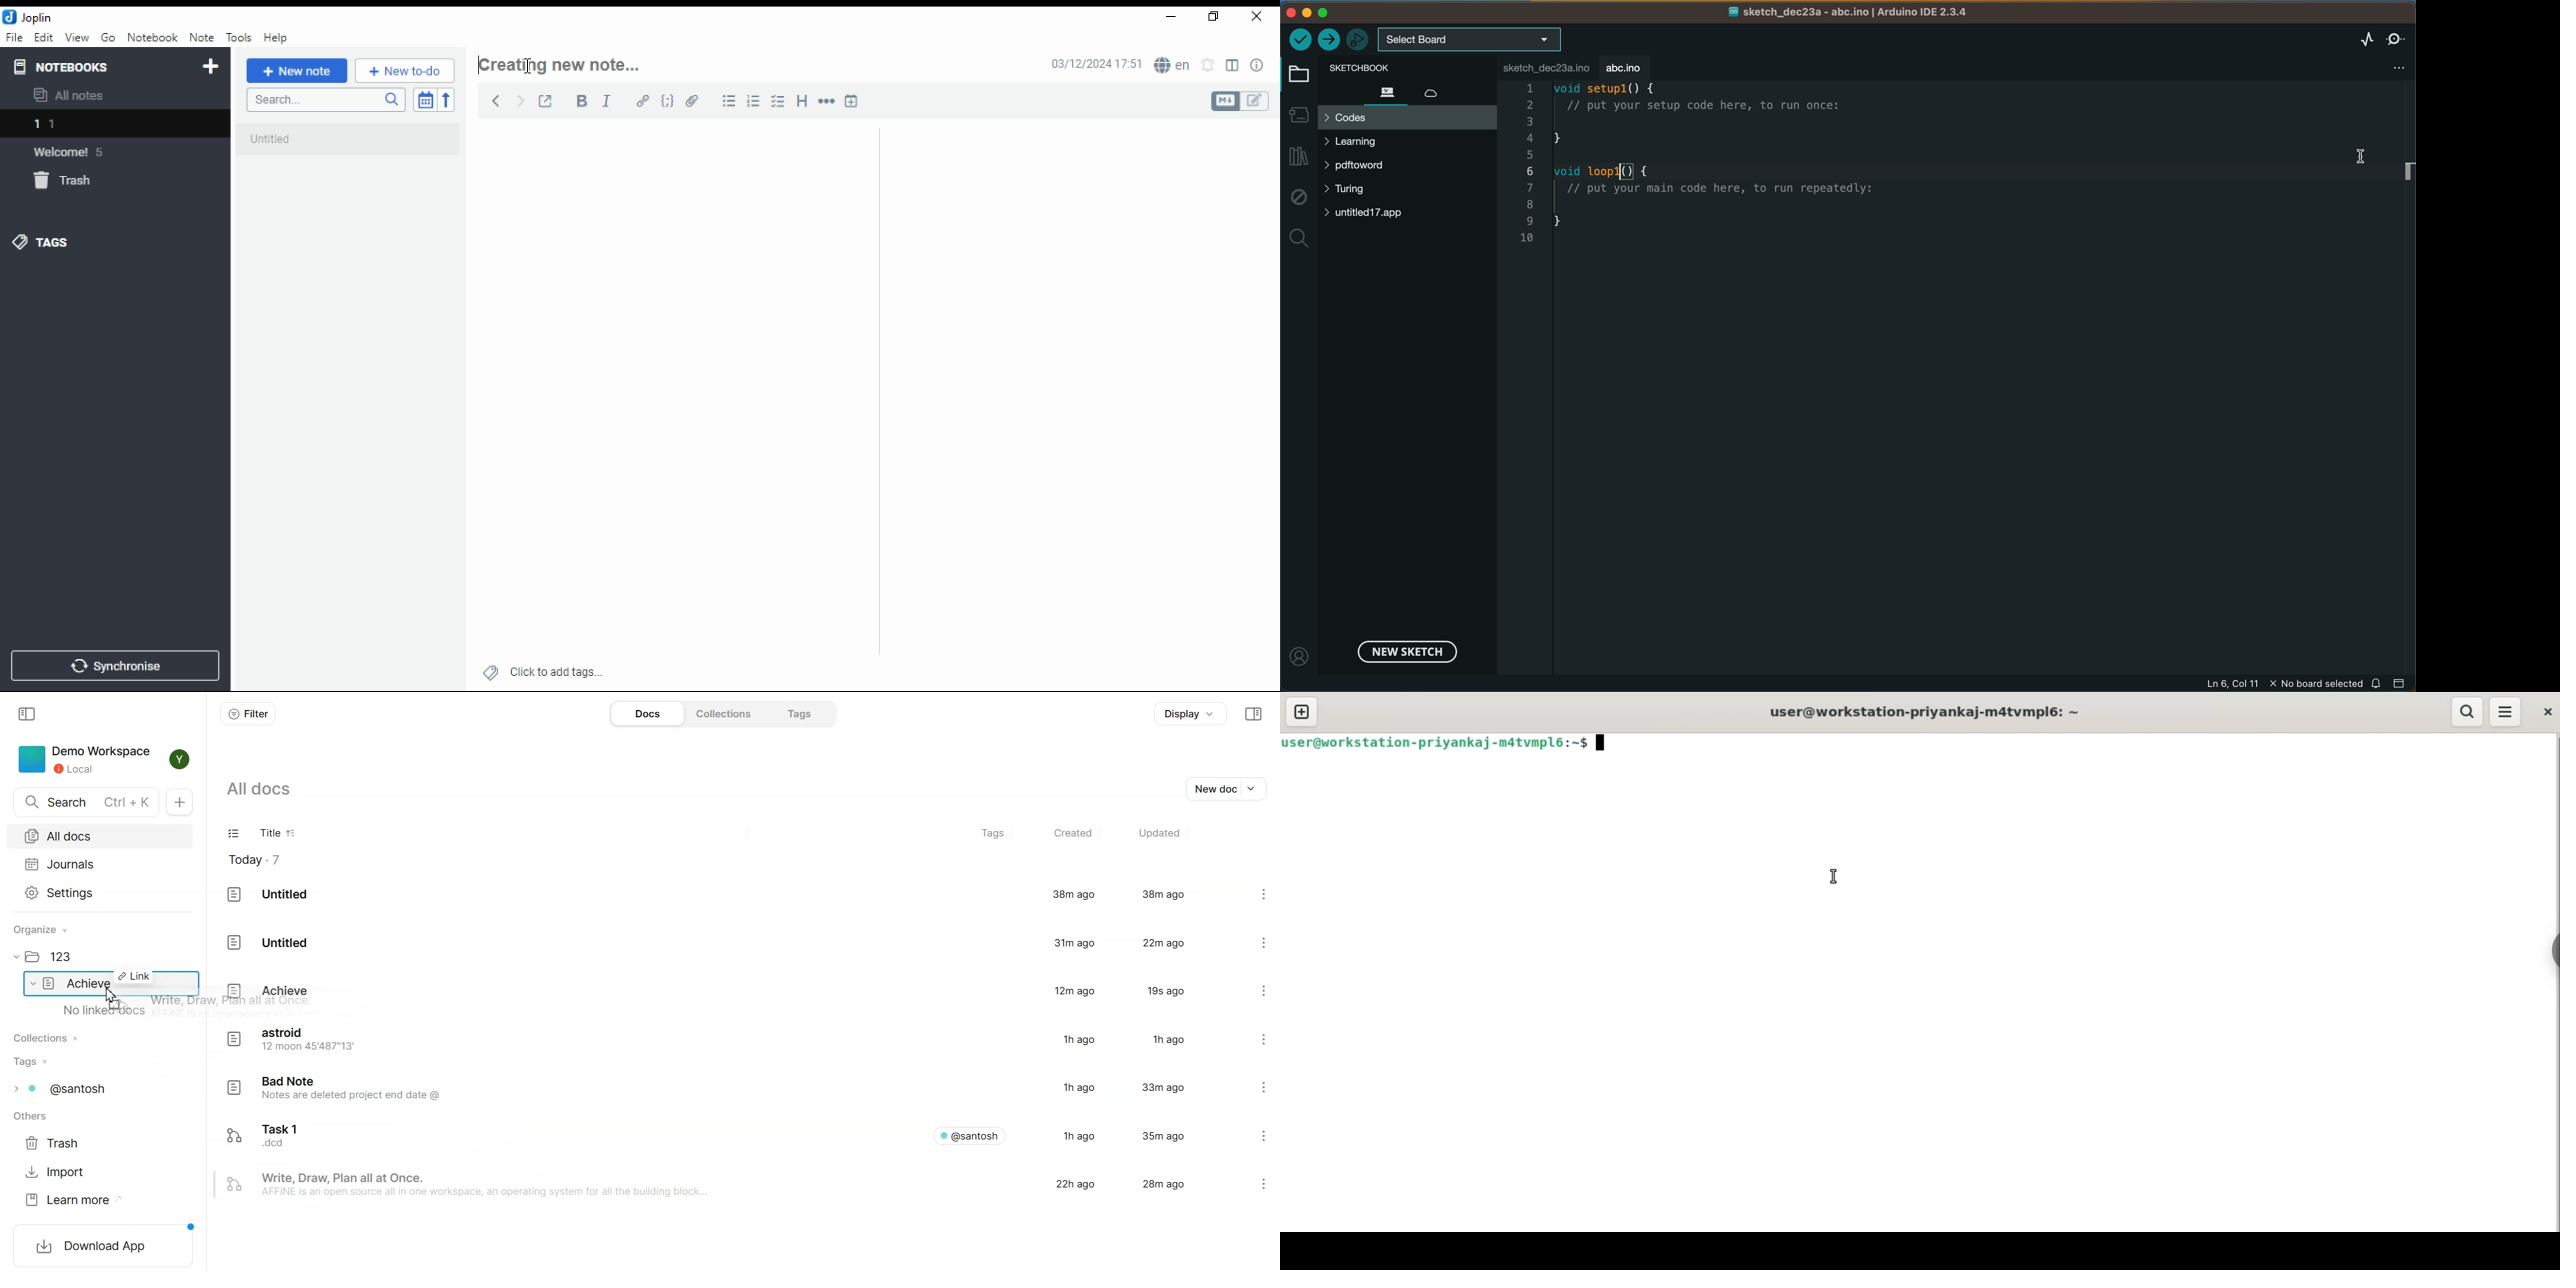 This screenshot has width=2576, height=1288. I want to click on edit, so click(1257, 101).